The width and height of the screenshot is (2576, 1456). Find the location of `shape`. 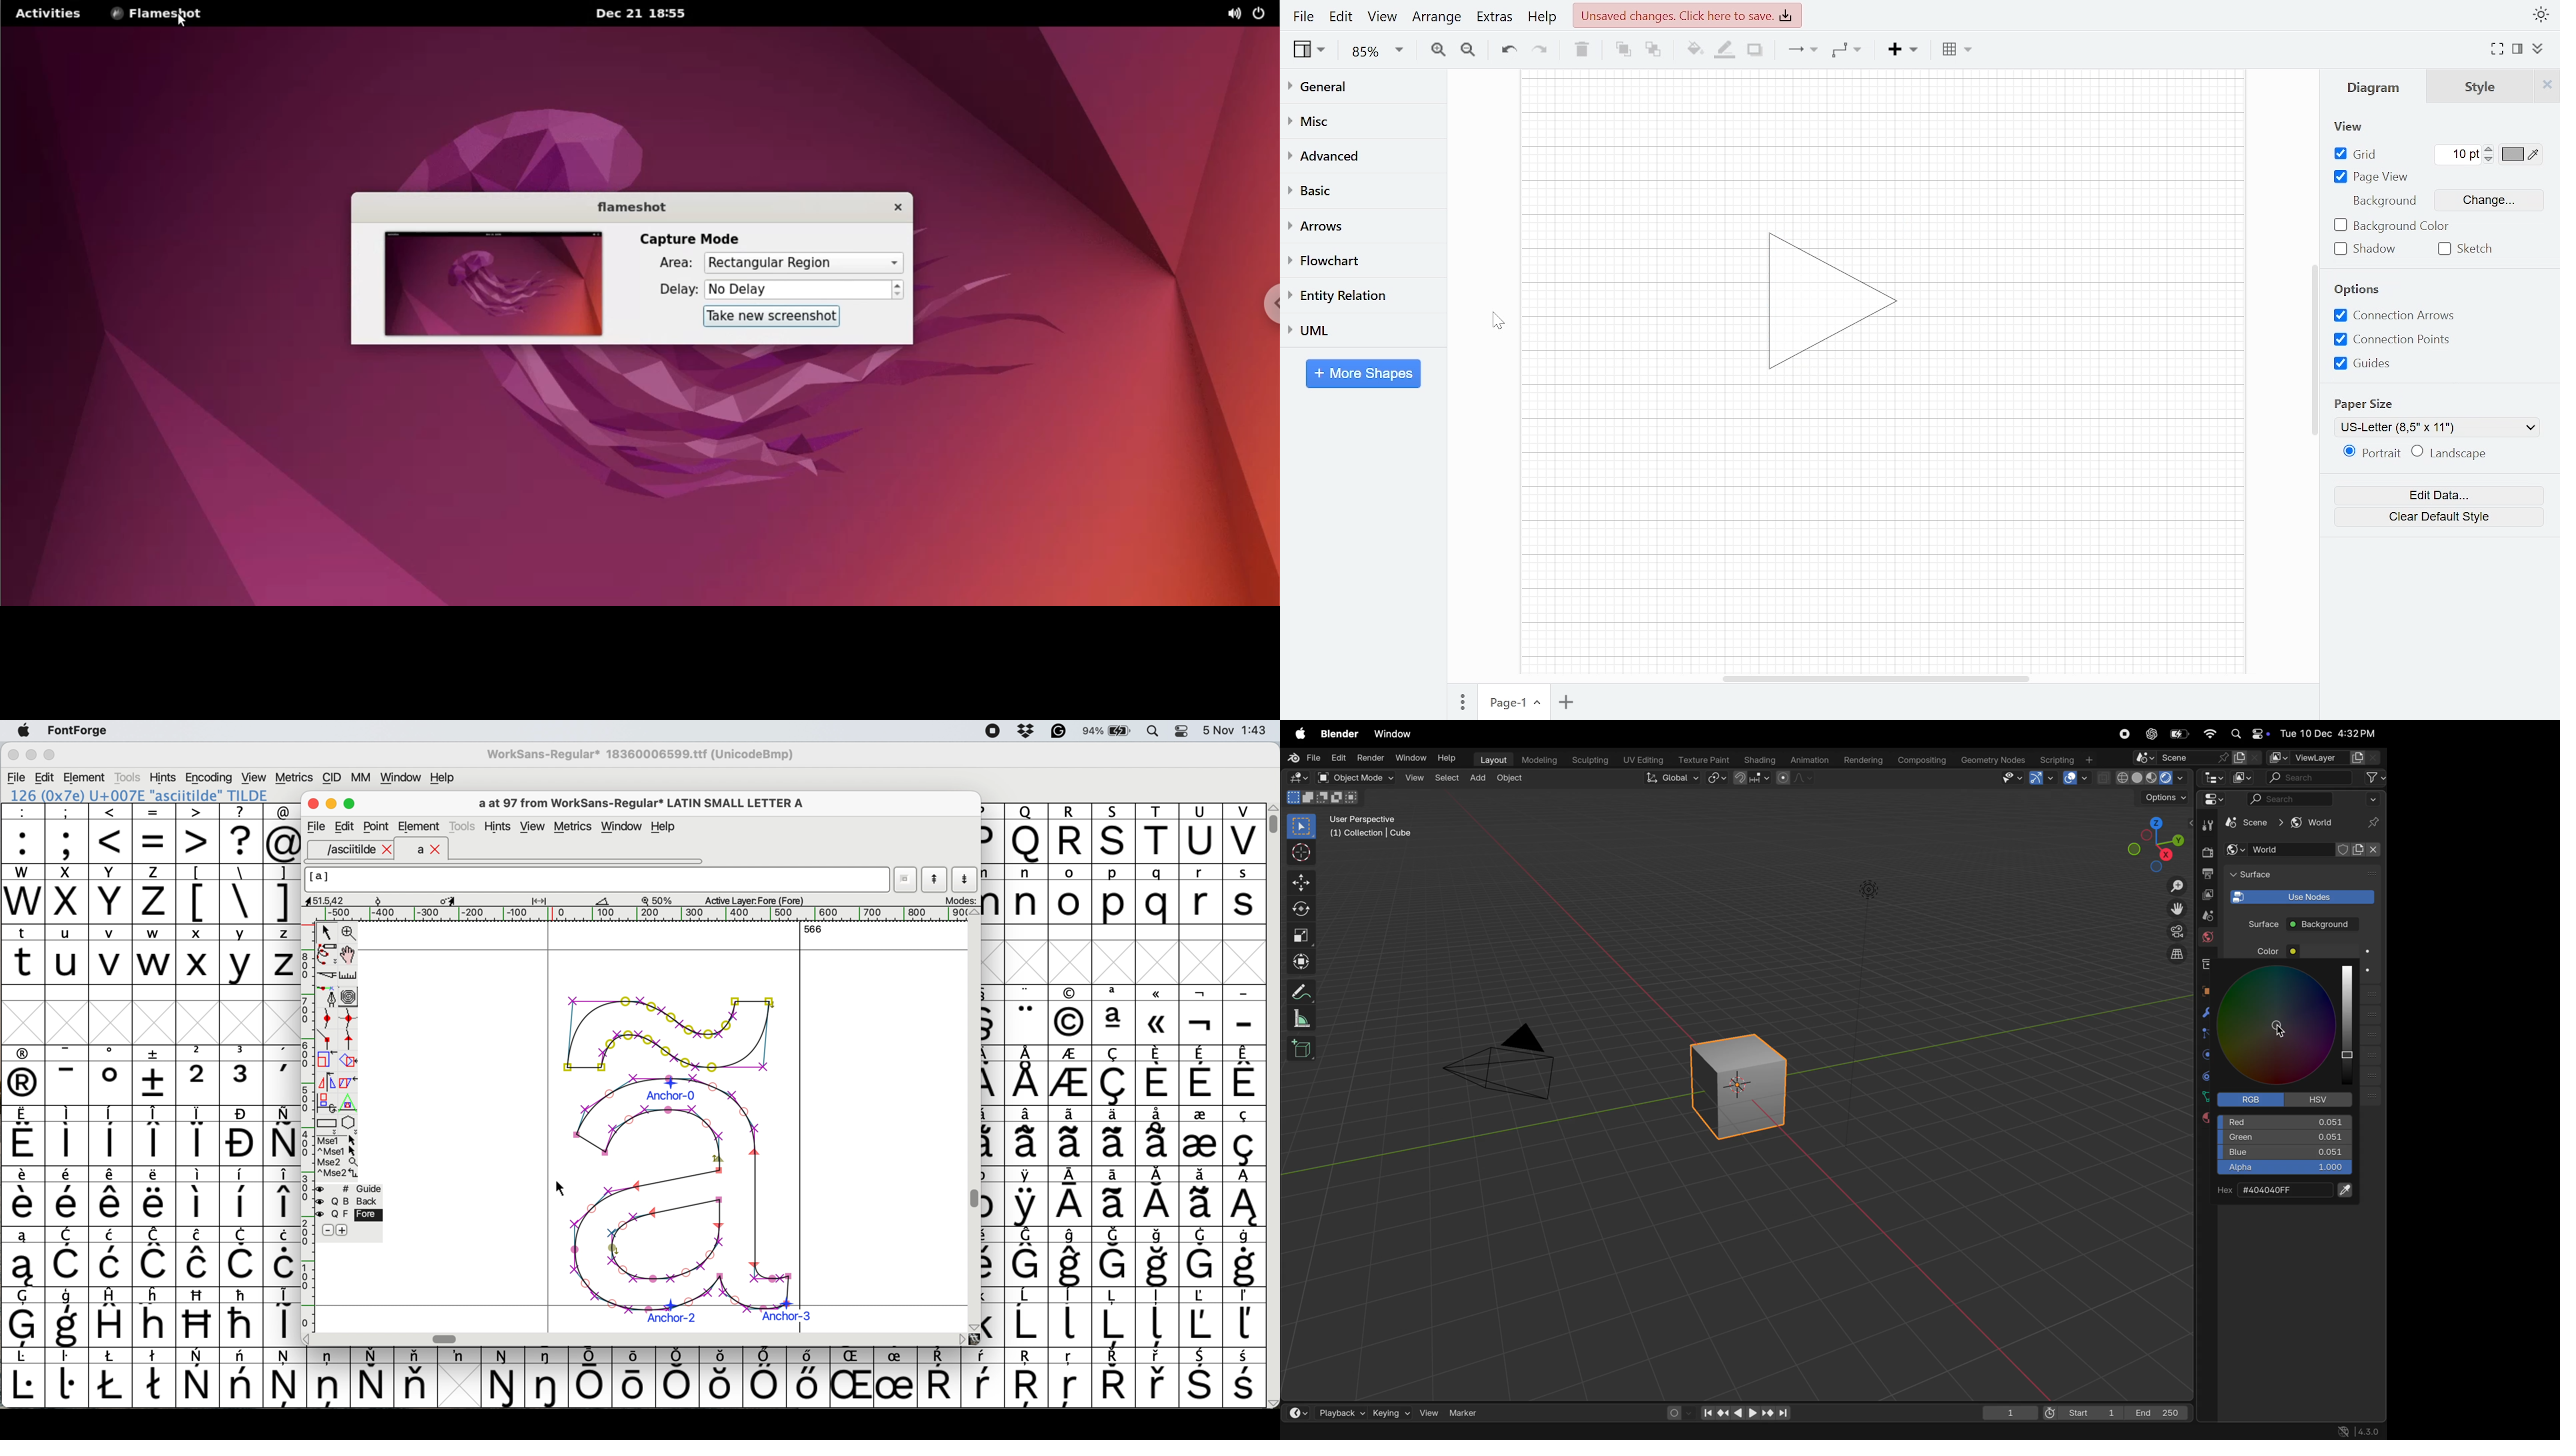

shape is located at coordinates (1302, 935).